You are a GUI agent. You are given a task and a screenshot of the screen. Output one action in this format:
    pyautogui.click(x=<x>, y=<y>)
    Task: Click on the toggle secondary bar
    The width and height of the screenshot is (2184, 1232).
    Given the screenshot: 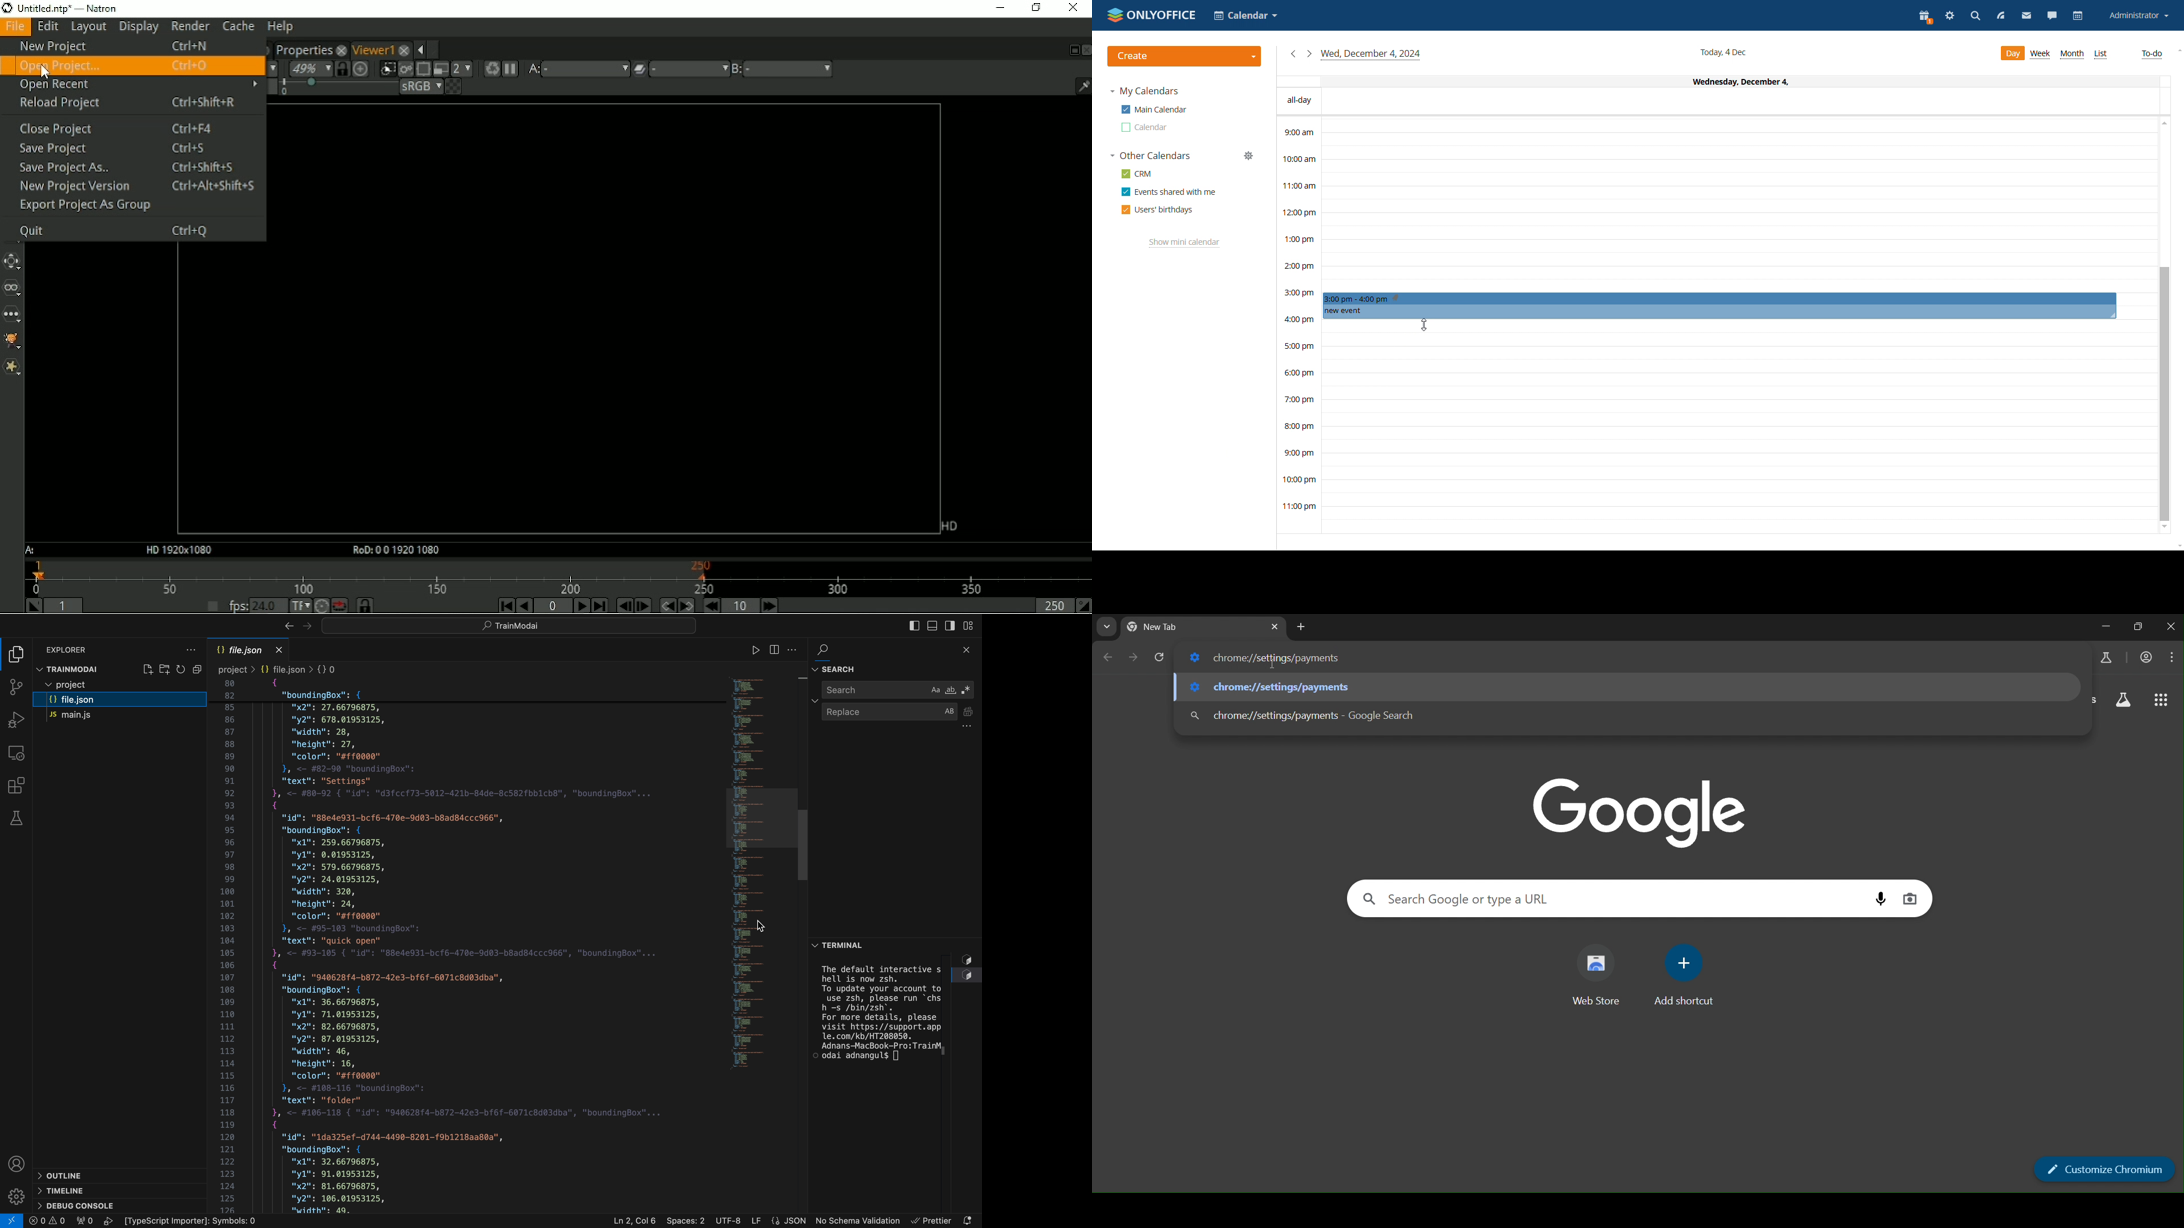 What is the action you would take?
    pyautogui.click(x=949, y=624)
    